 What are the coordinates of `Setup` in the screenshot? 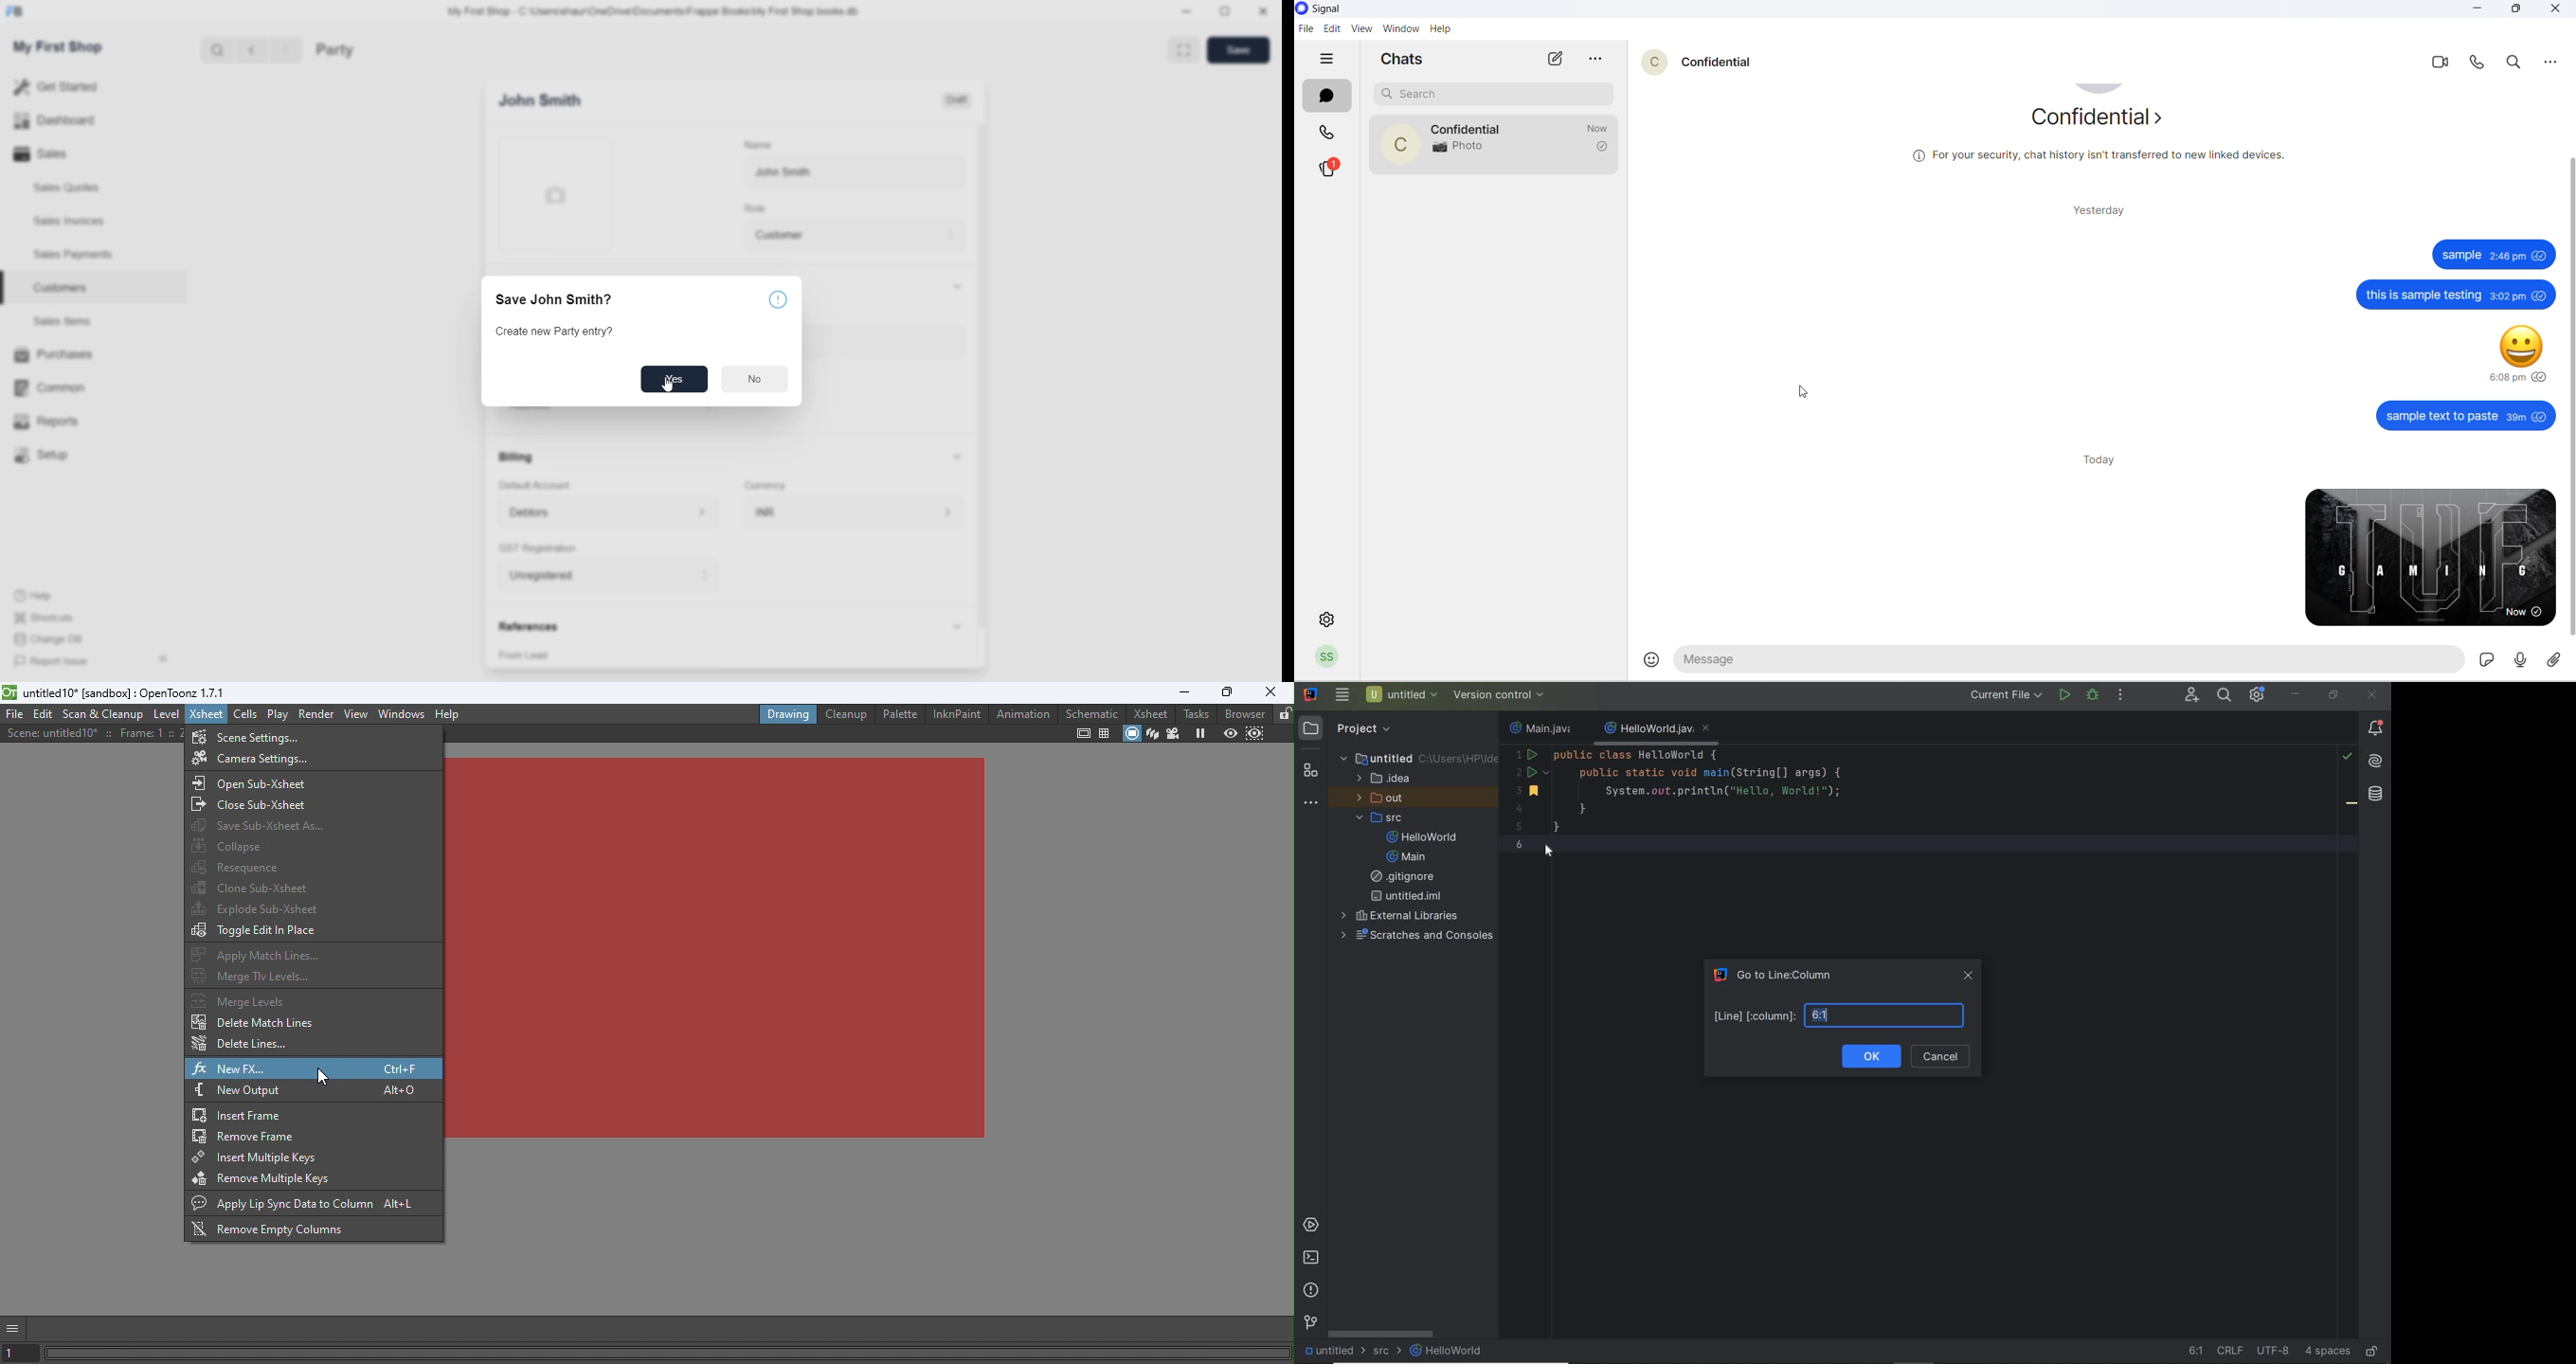 It's located at (45, 453).